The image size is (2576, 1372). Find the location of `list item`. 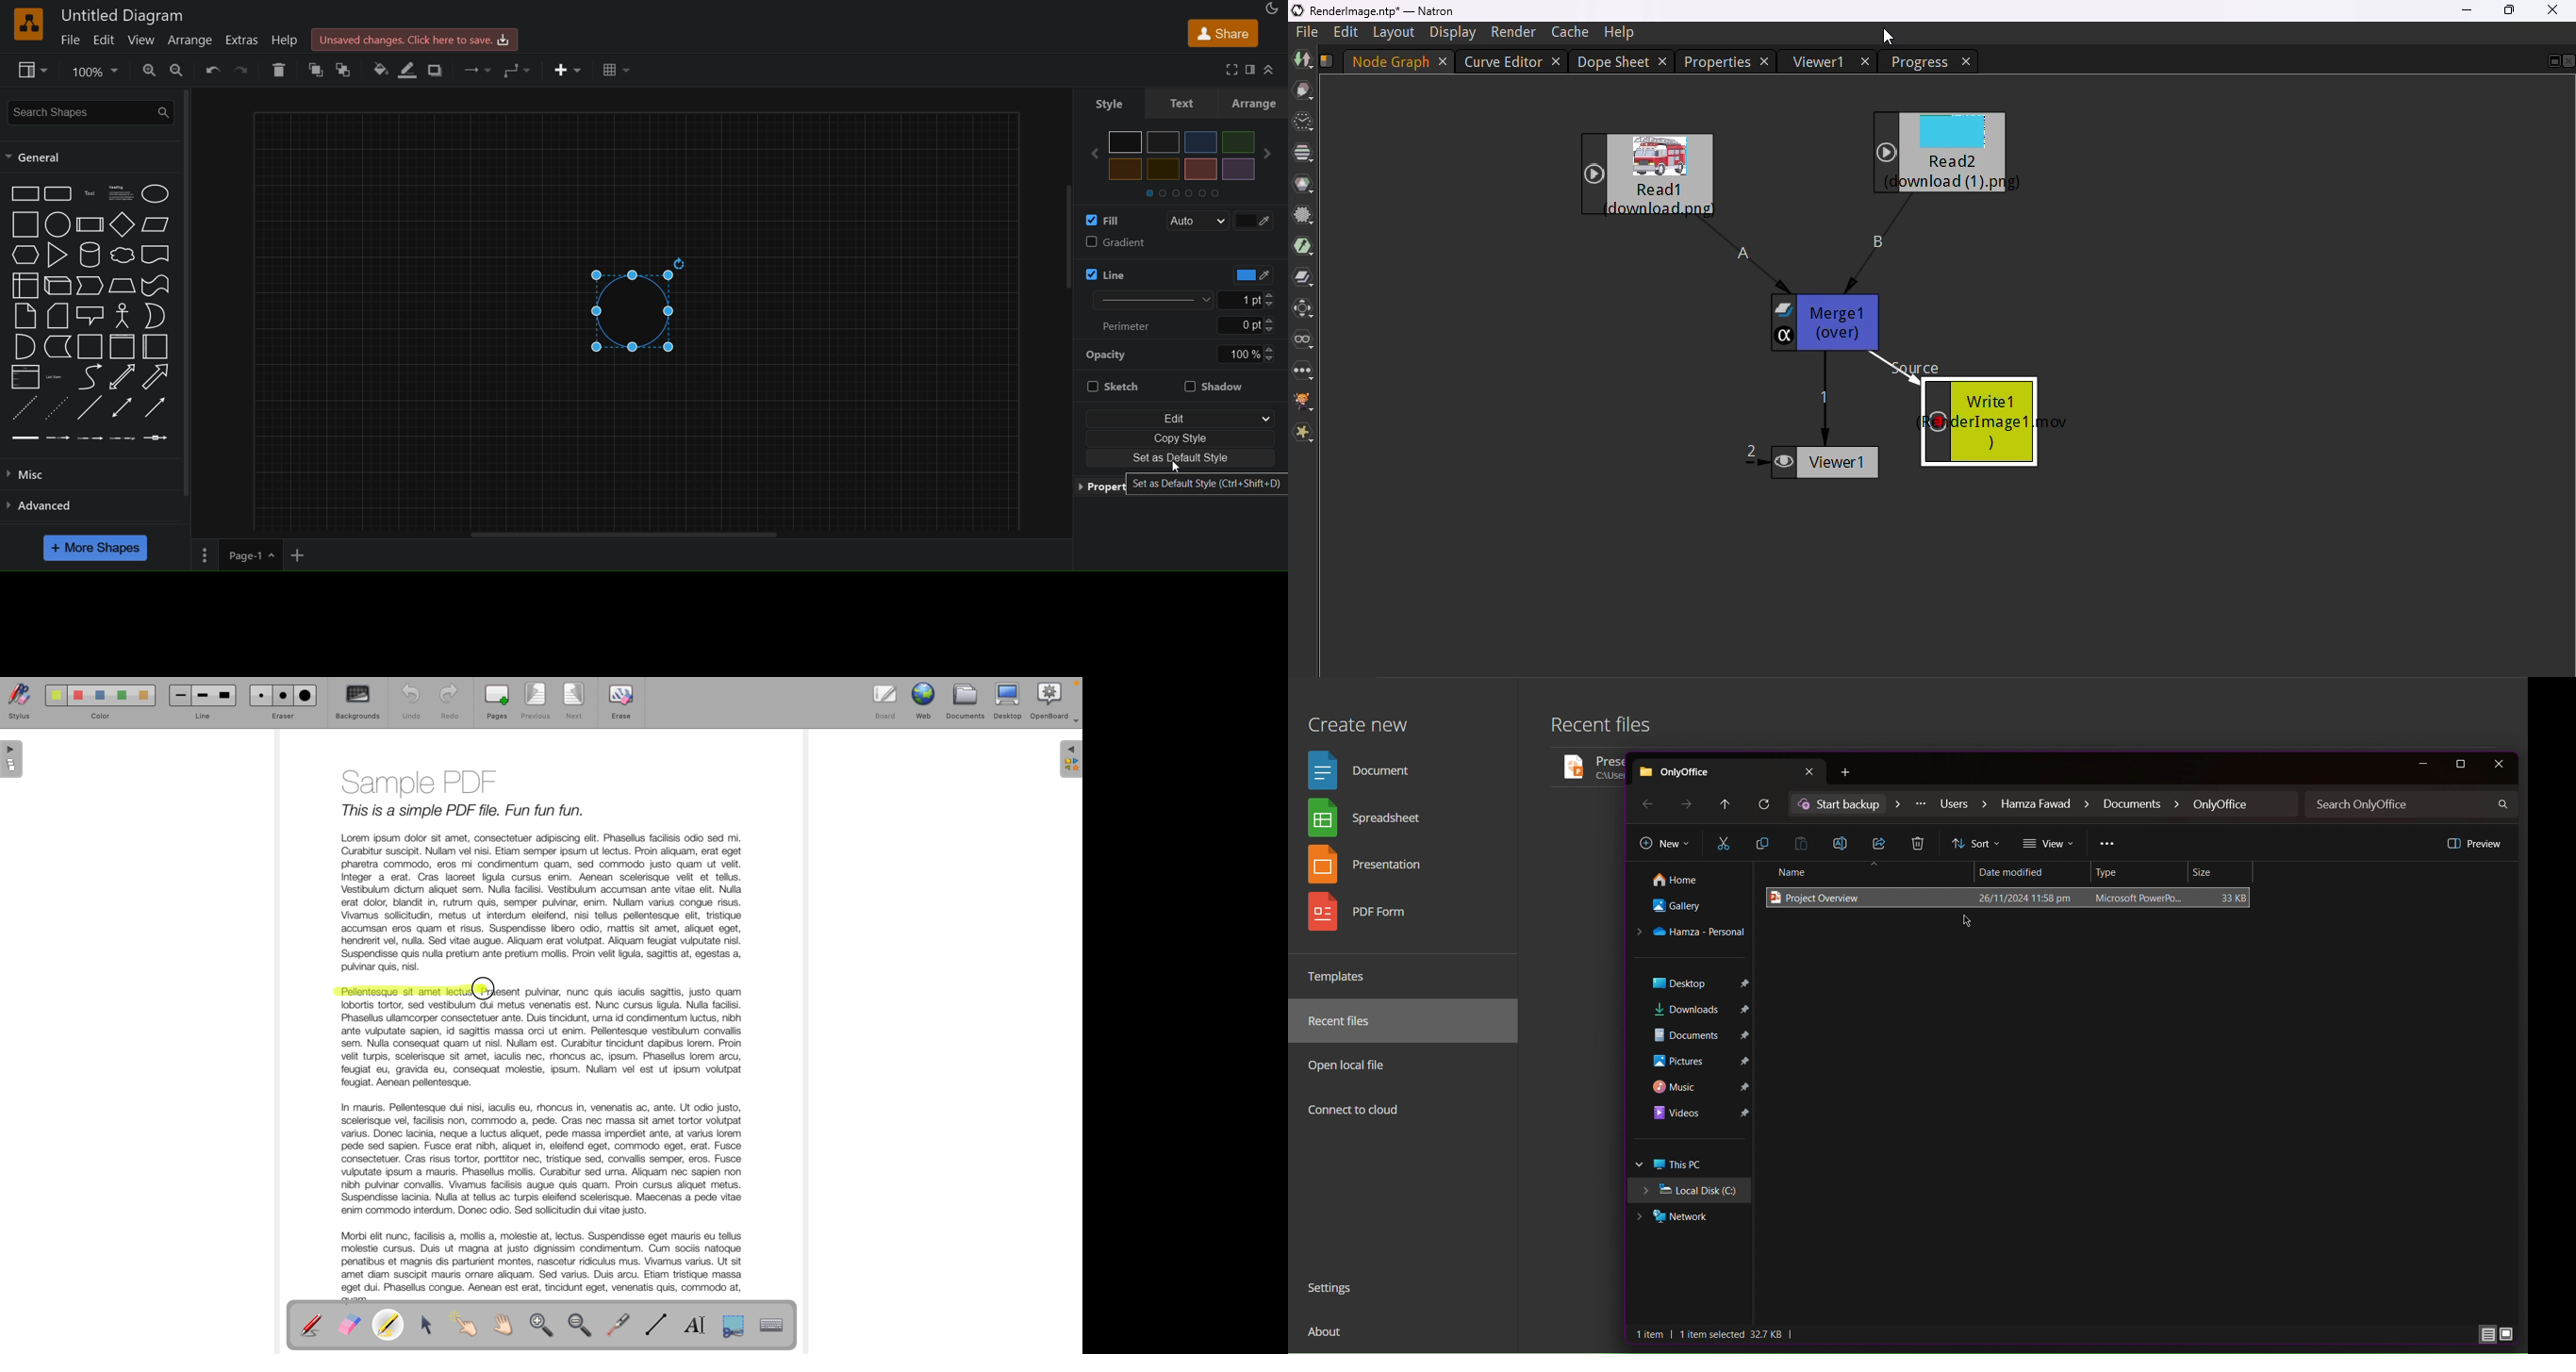

list item is located at coordinates (56, 377).